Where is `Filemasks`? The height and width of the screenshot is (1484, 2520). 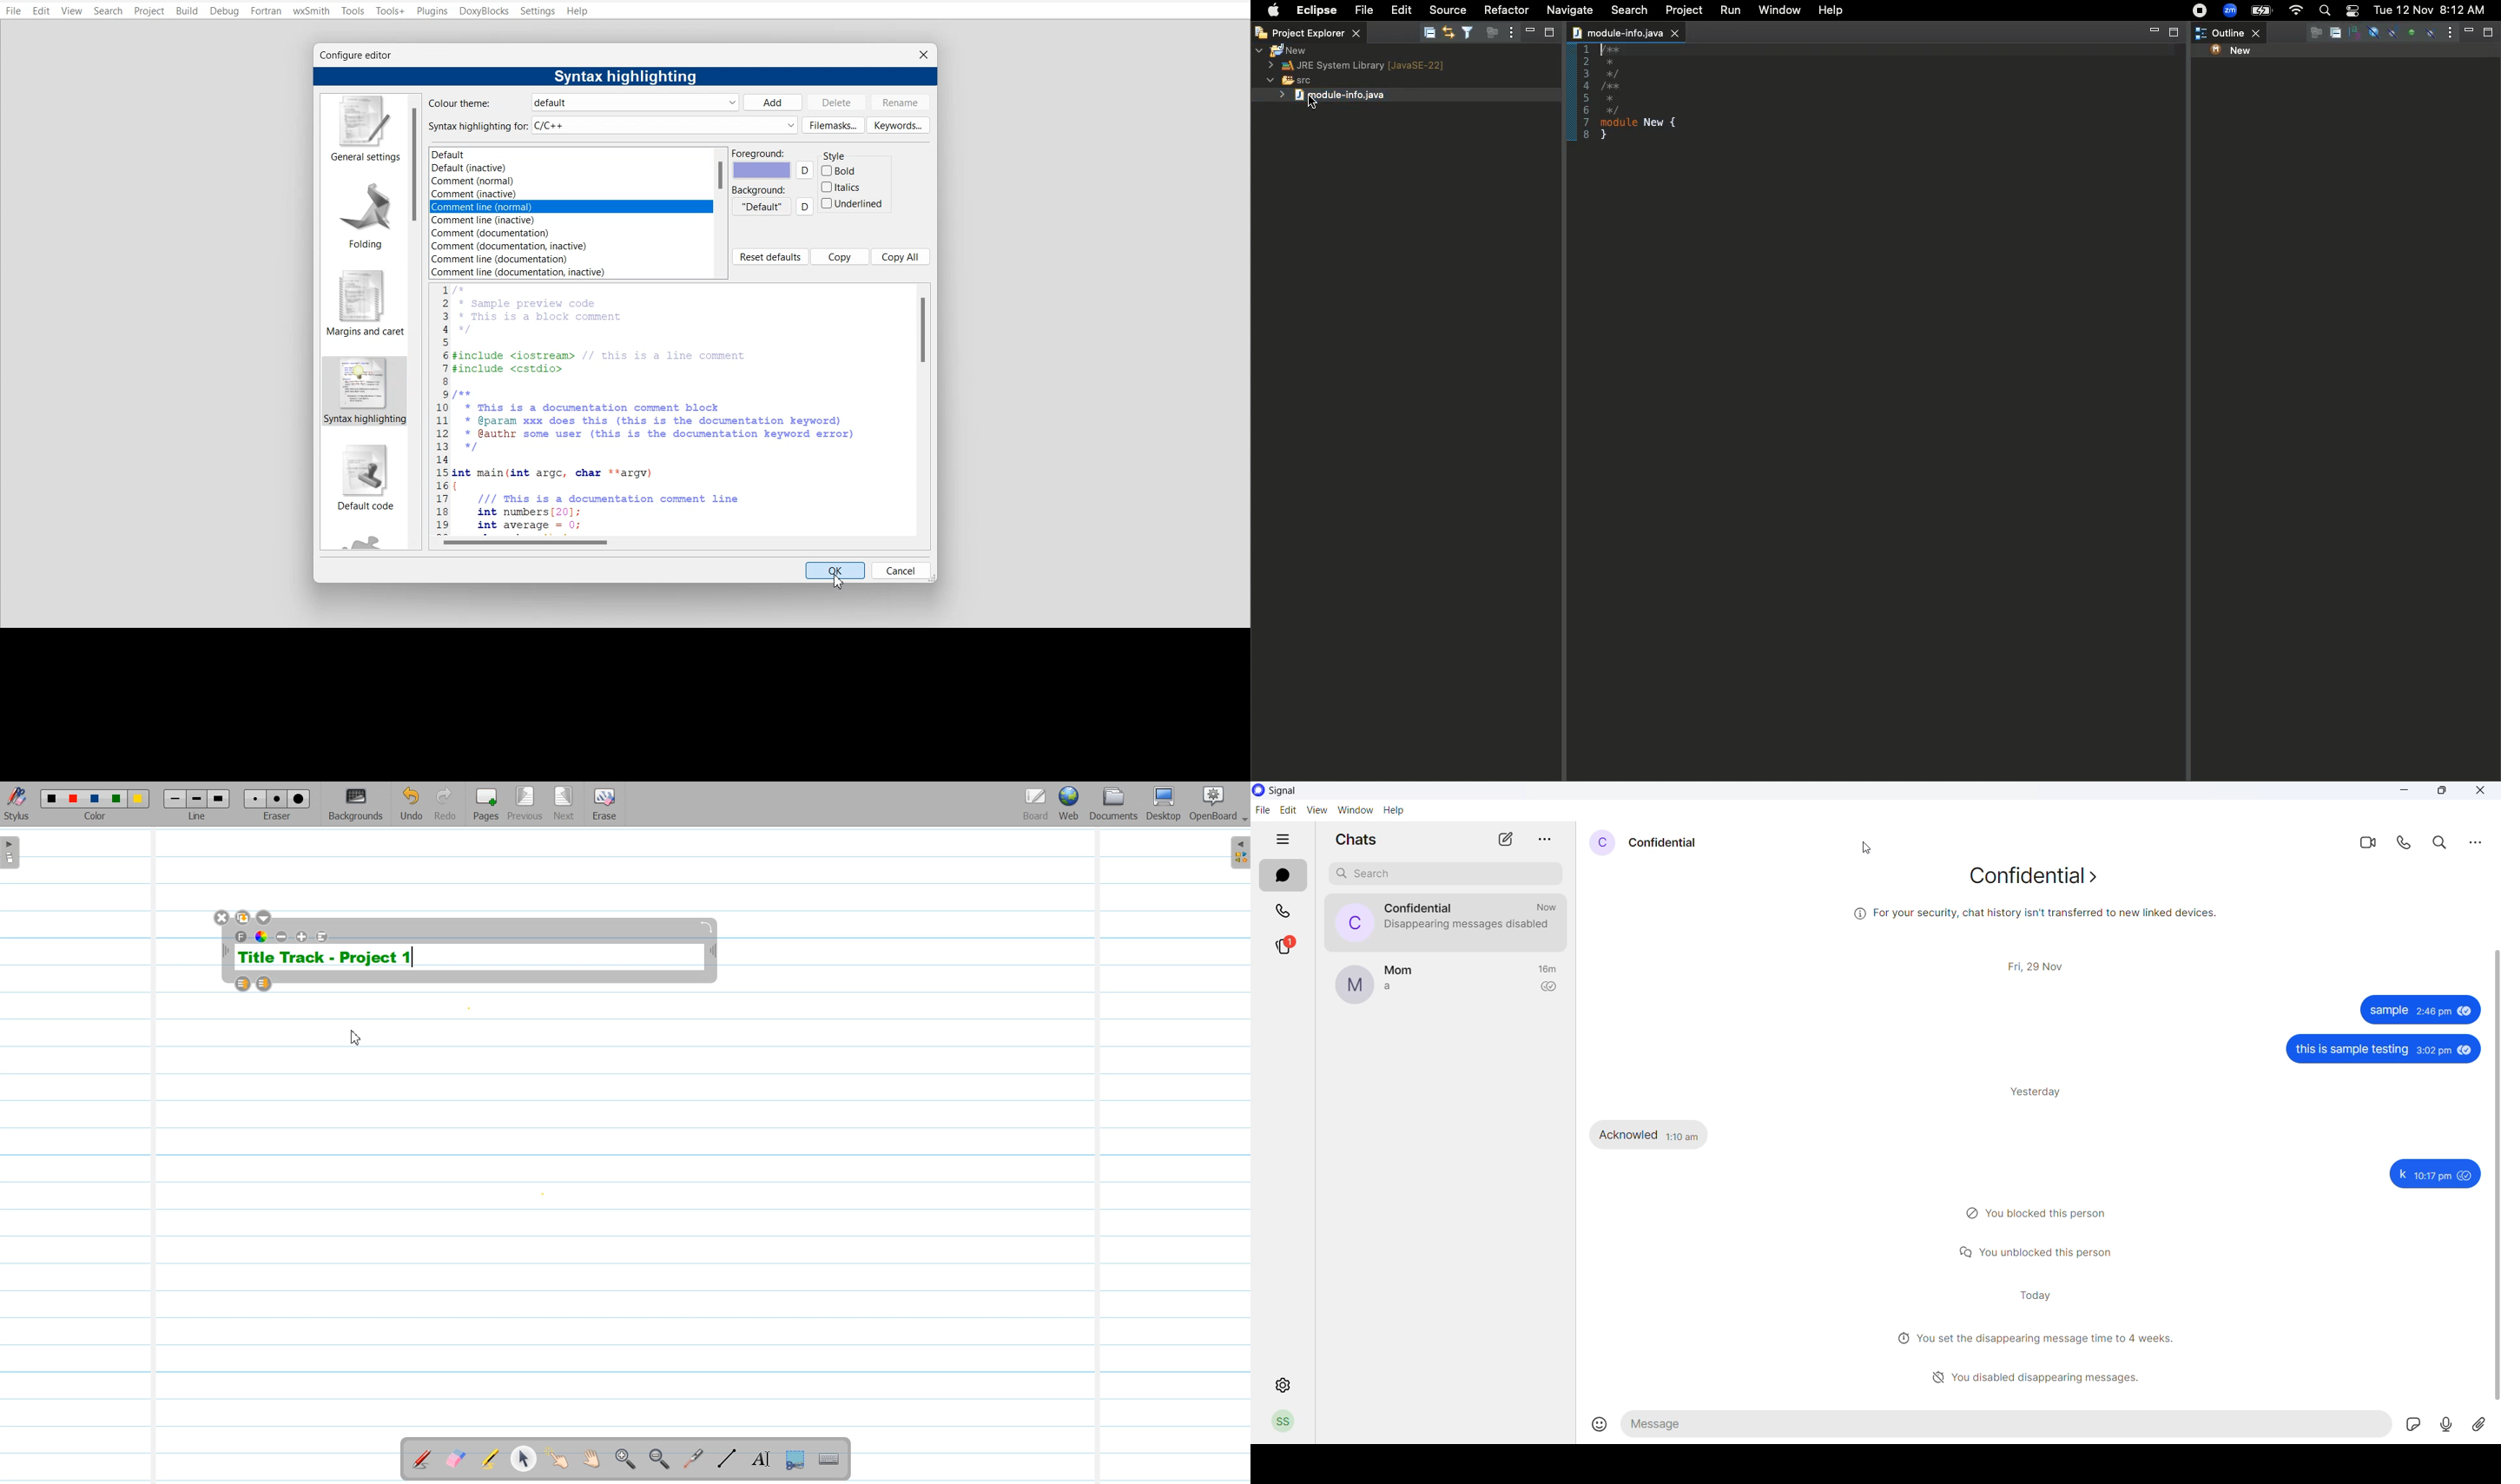 Filemasks is located at coordinates (832, 125).